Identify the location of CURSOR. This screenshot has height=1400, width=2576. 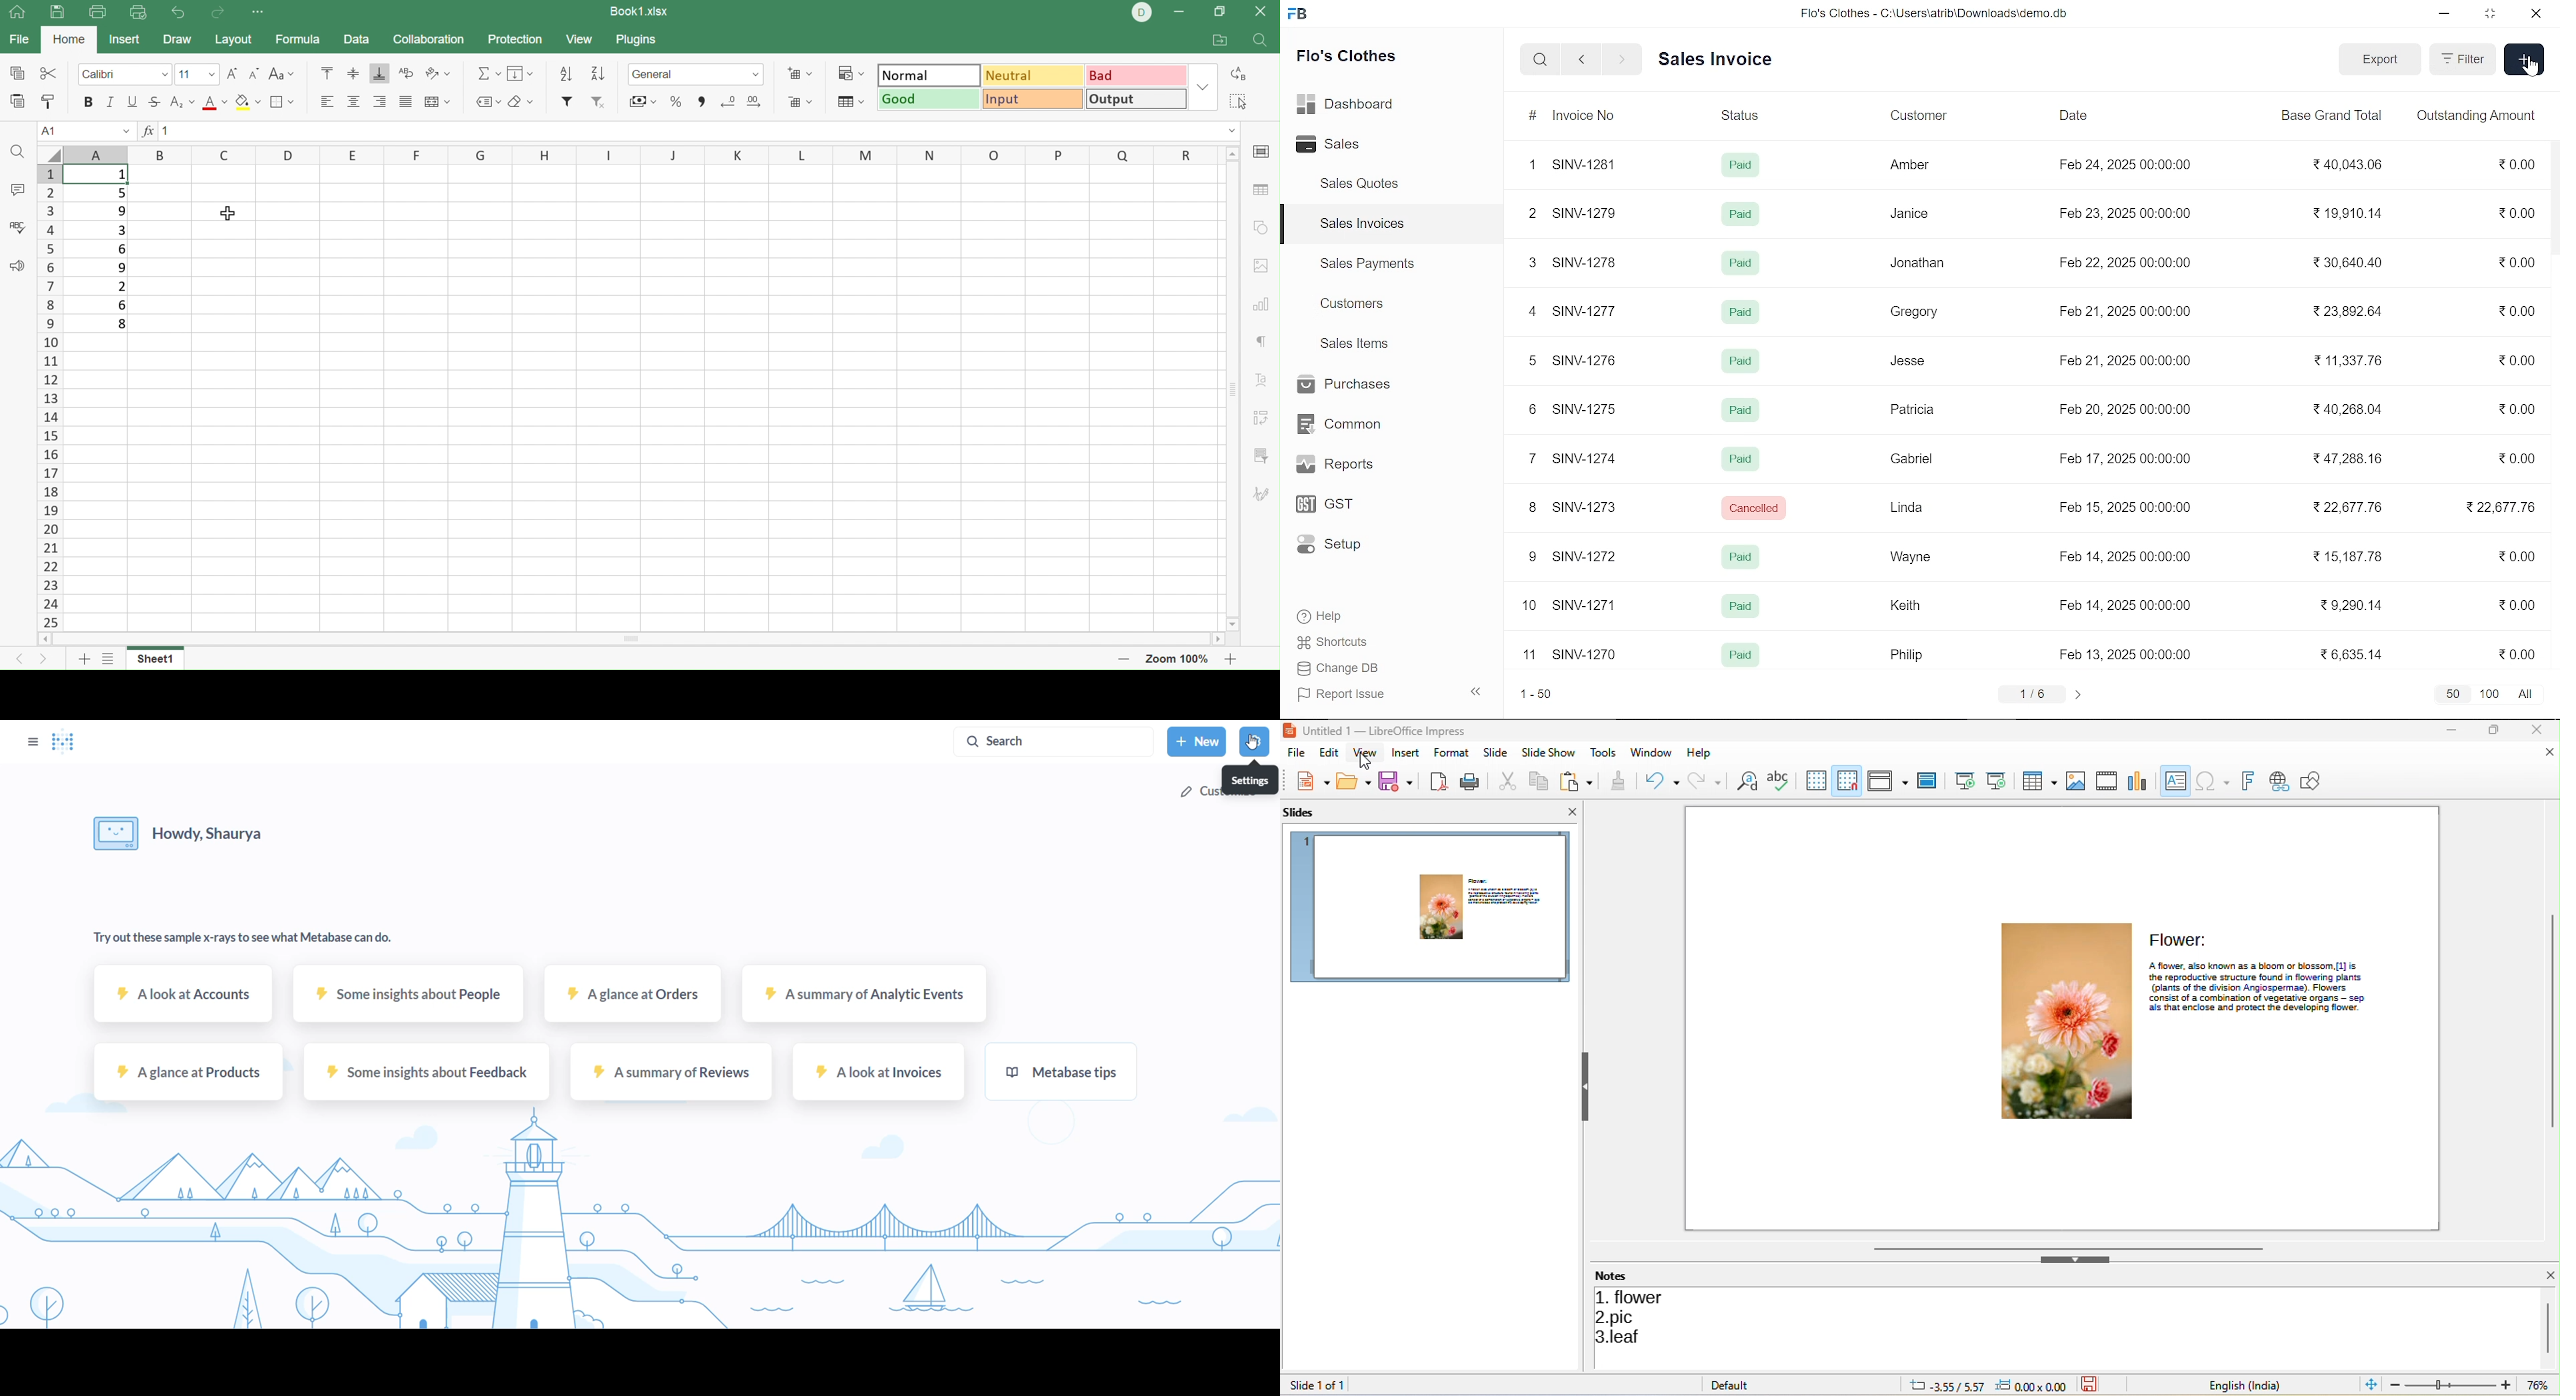
(1259, 747).